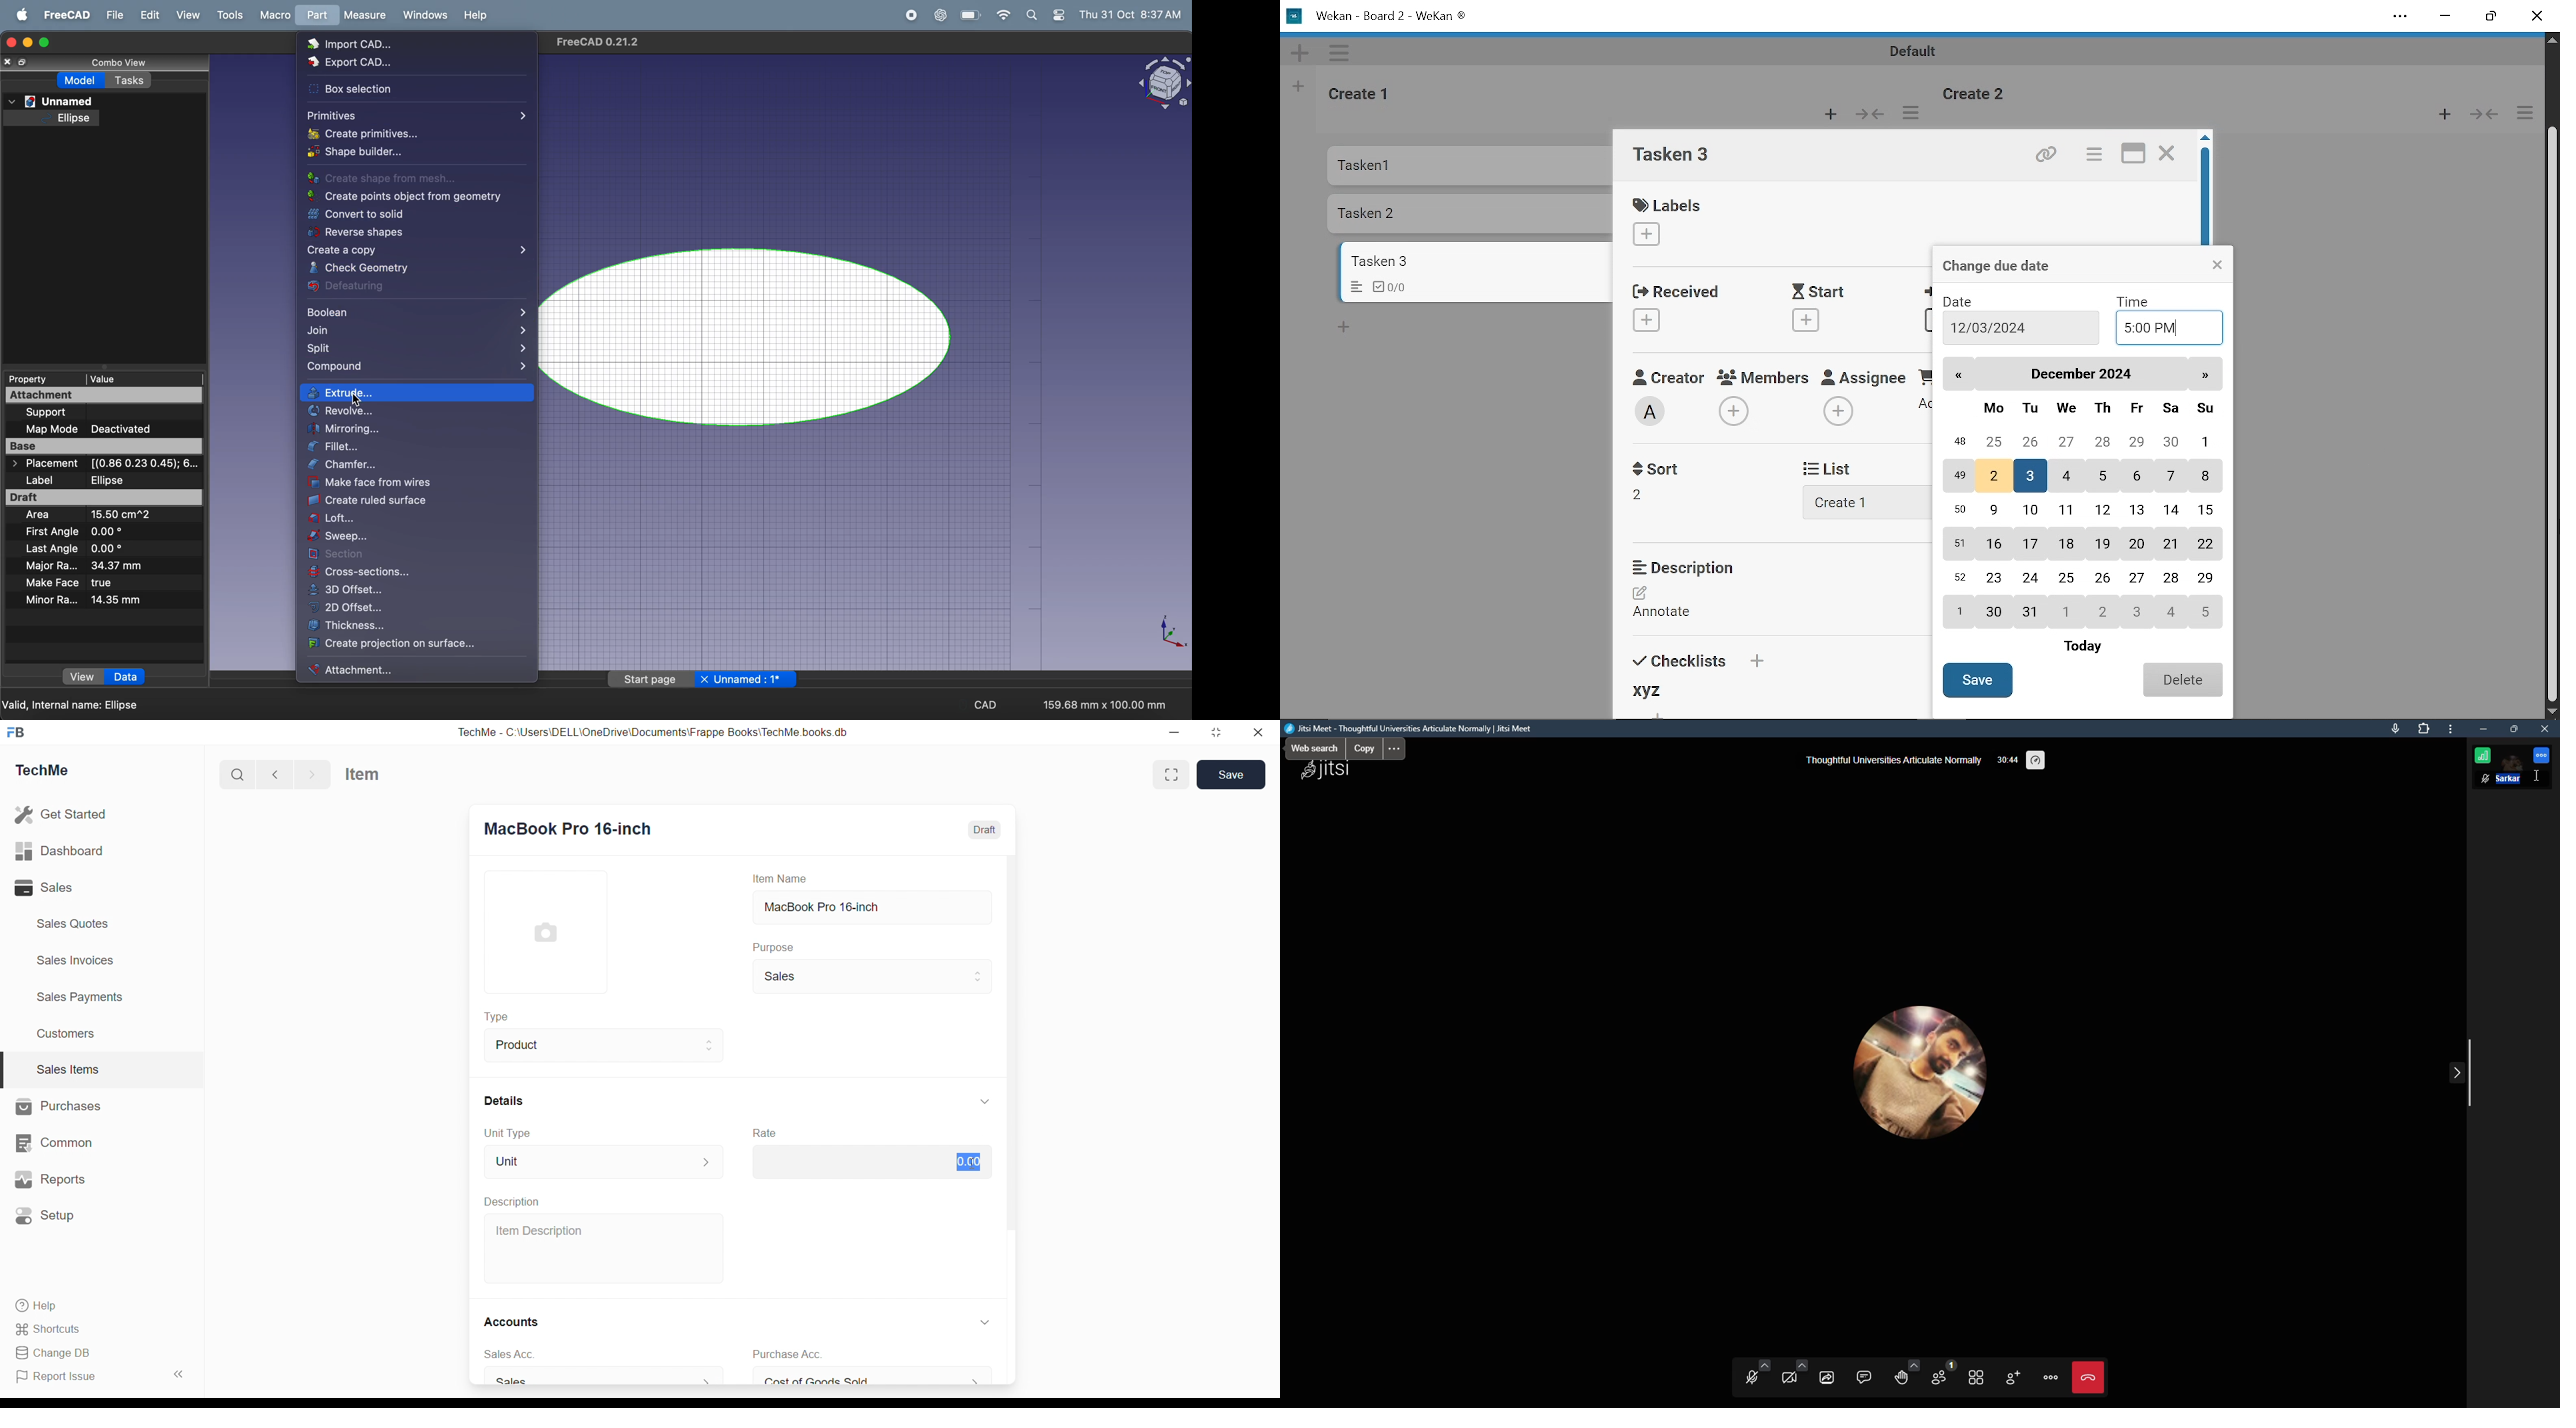 The width and height of the screenshot is (2576, 1428). Describe the element at coordinates (1342, 52) in the screenshot. I see `More` at that location.